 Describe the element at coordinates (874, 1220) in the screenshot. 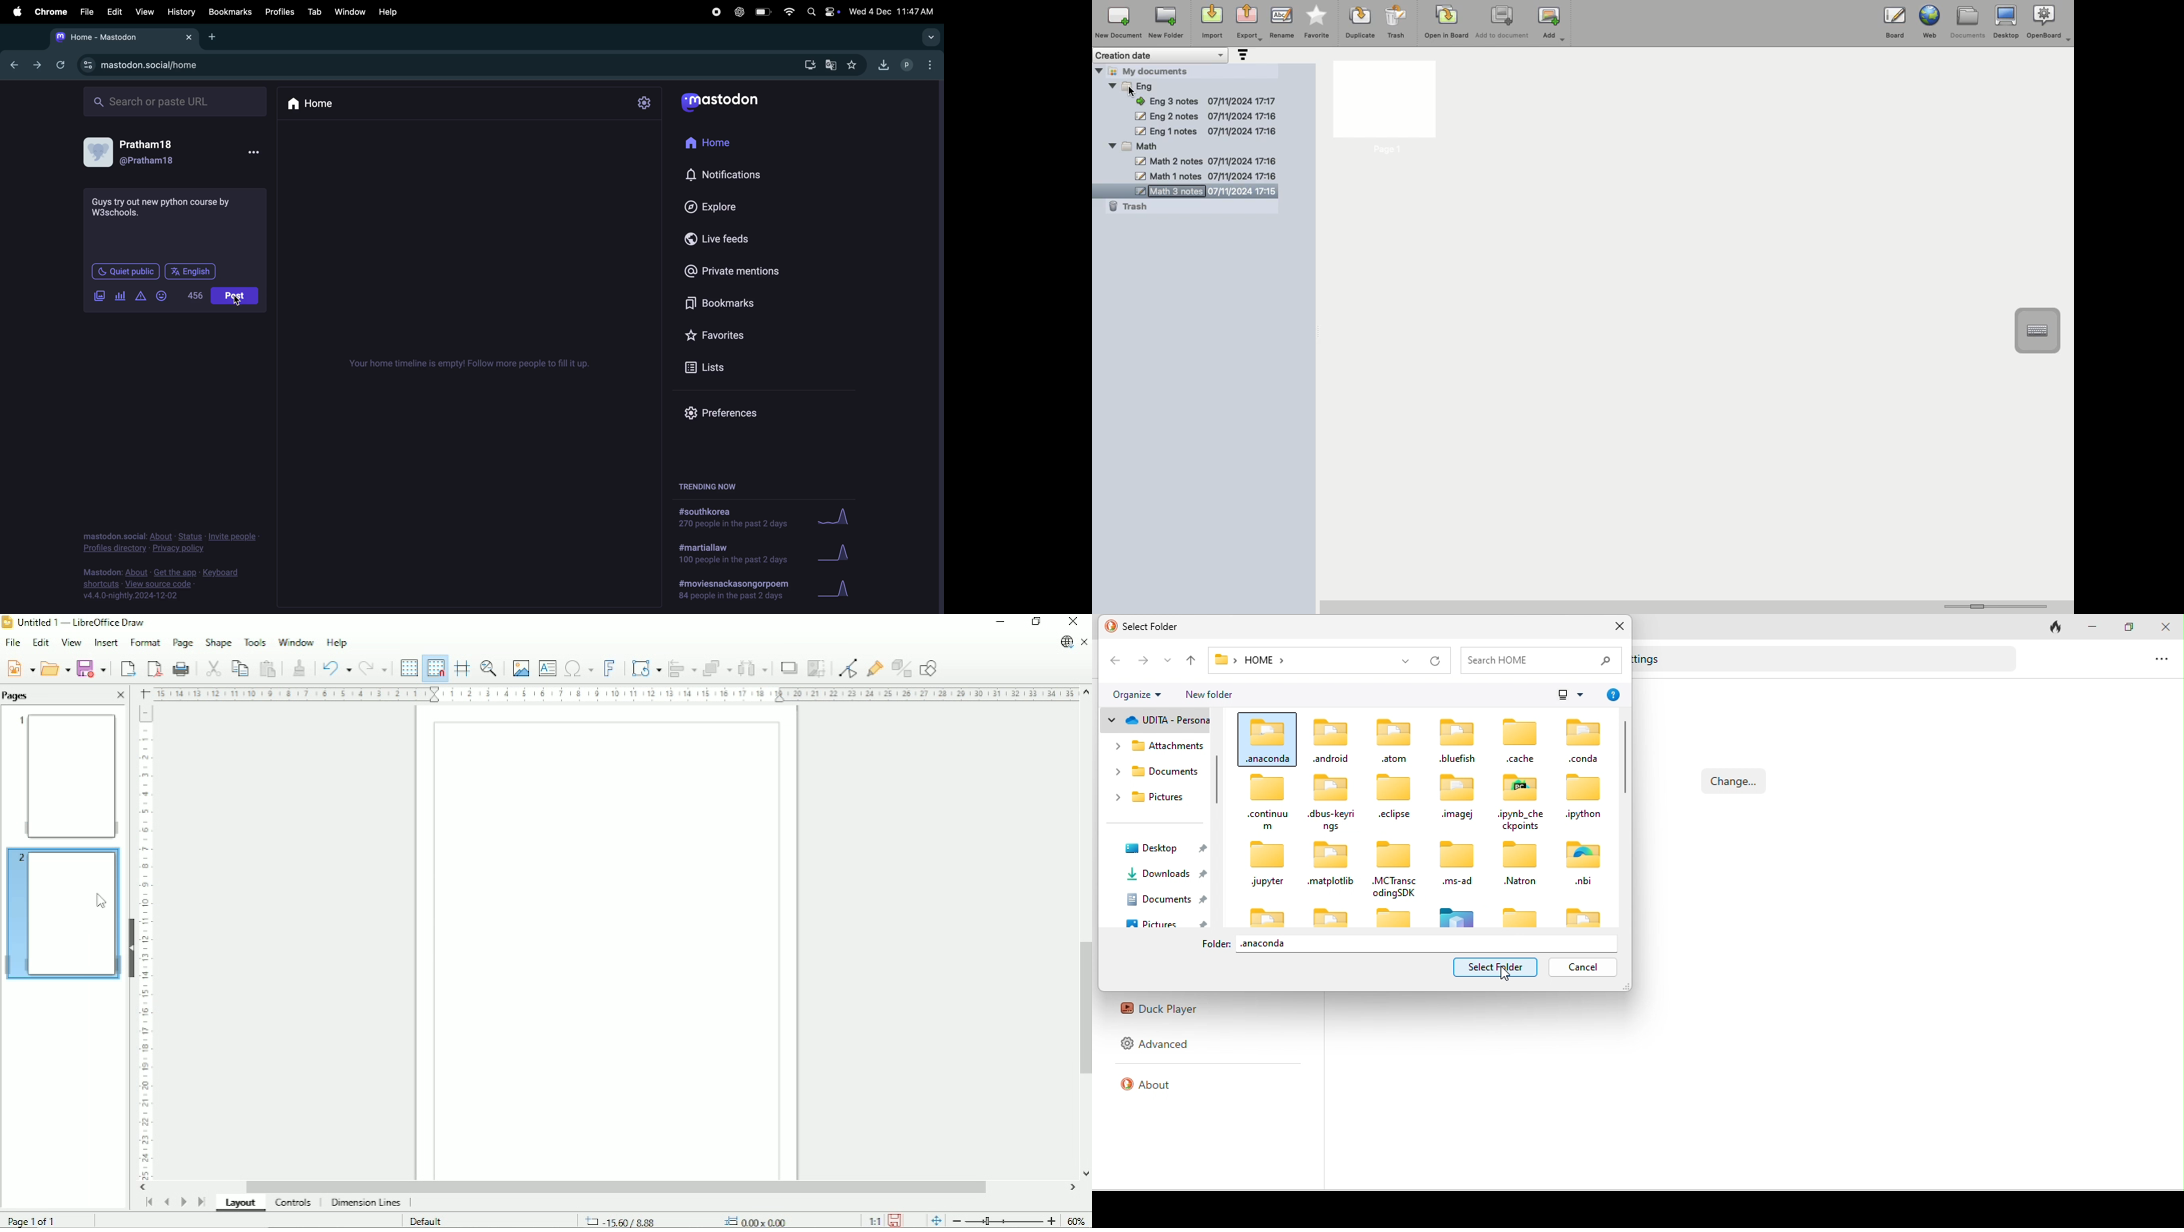

I see `Scaling factor` at that location.